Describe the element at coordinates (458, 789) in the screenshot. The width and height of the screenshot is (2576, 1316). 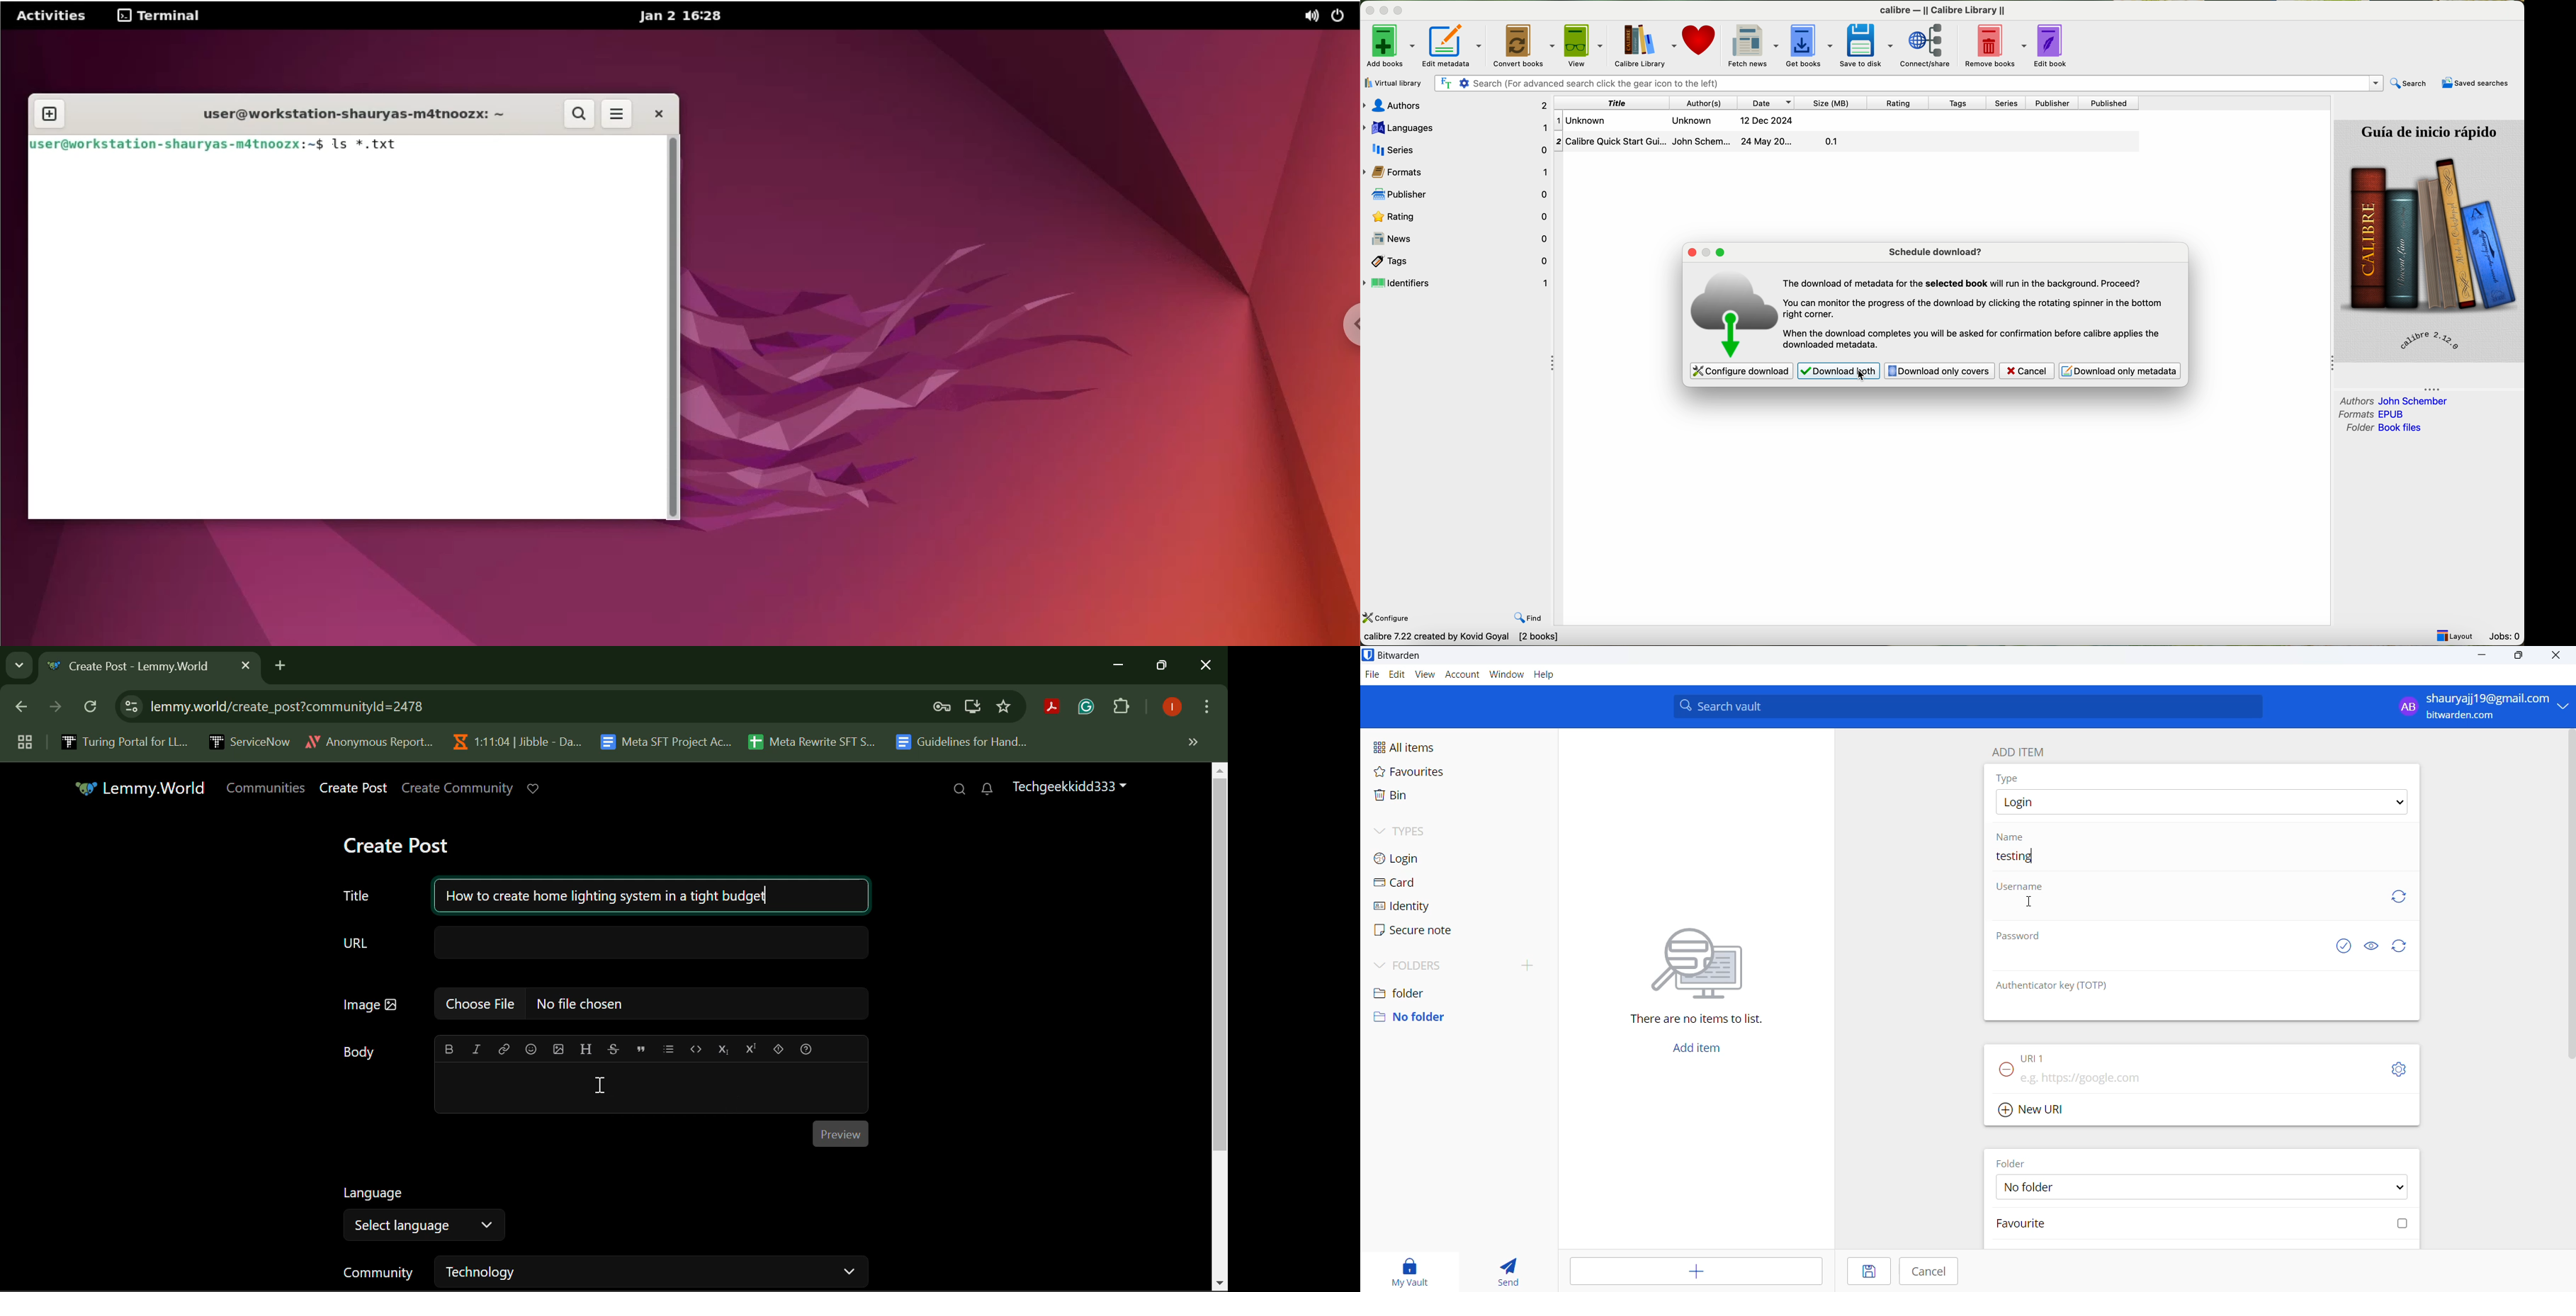
I see `Create Community` at that location.